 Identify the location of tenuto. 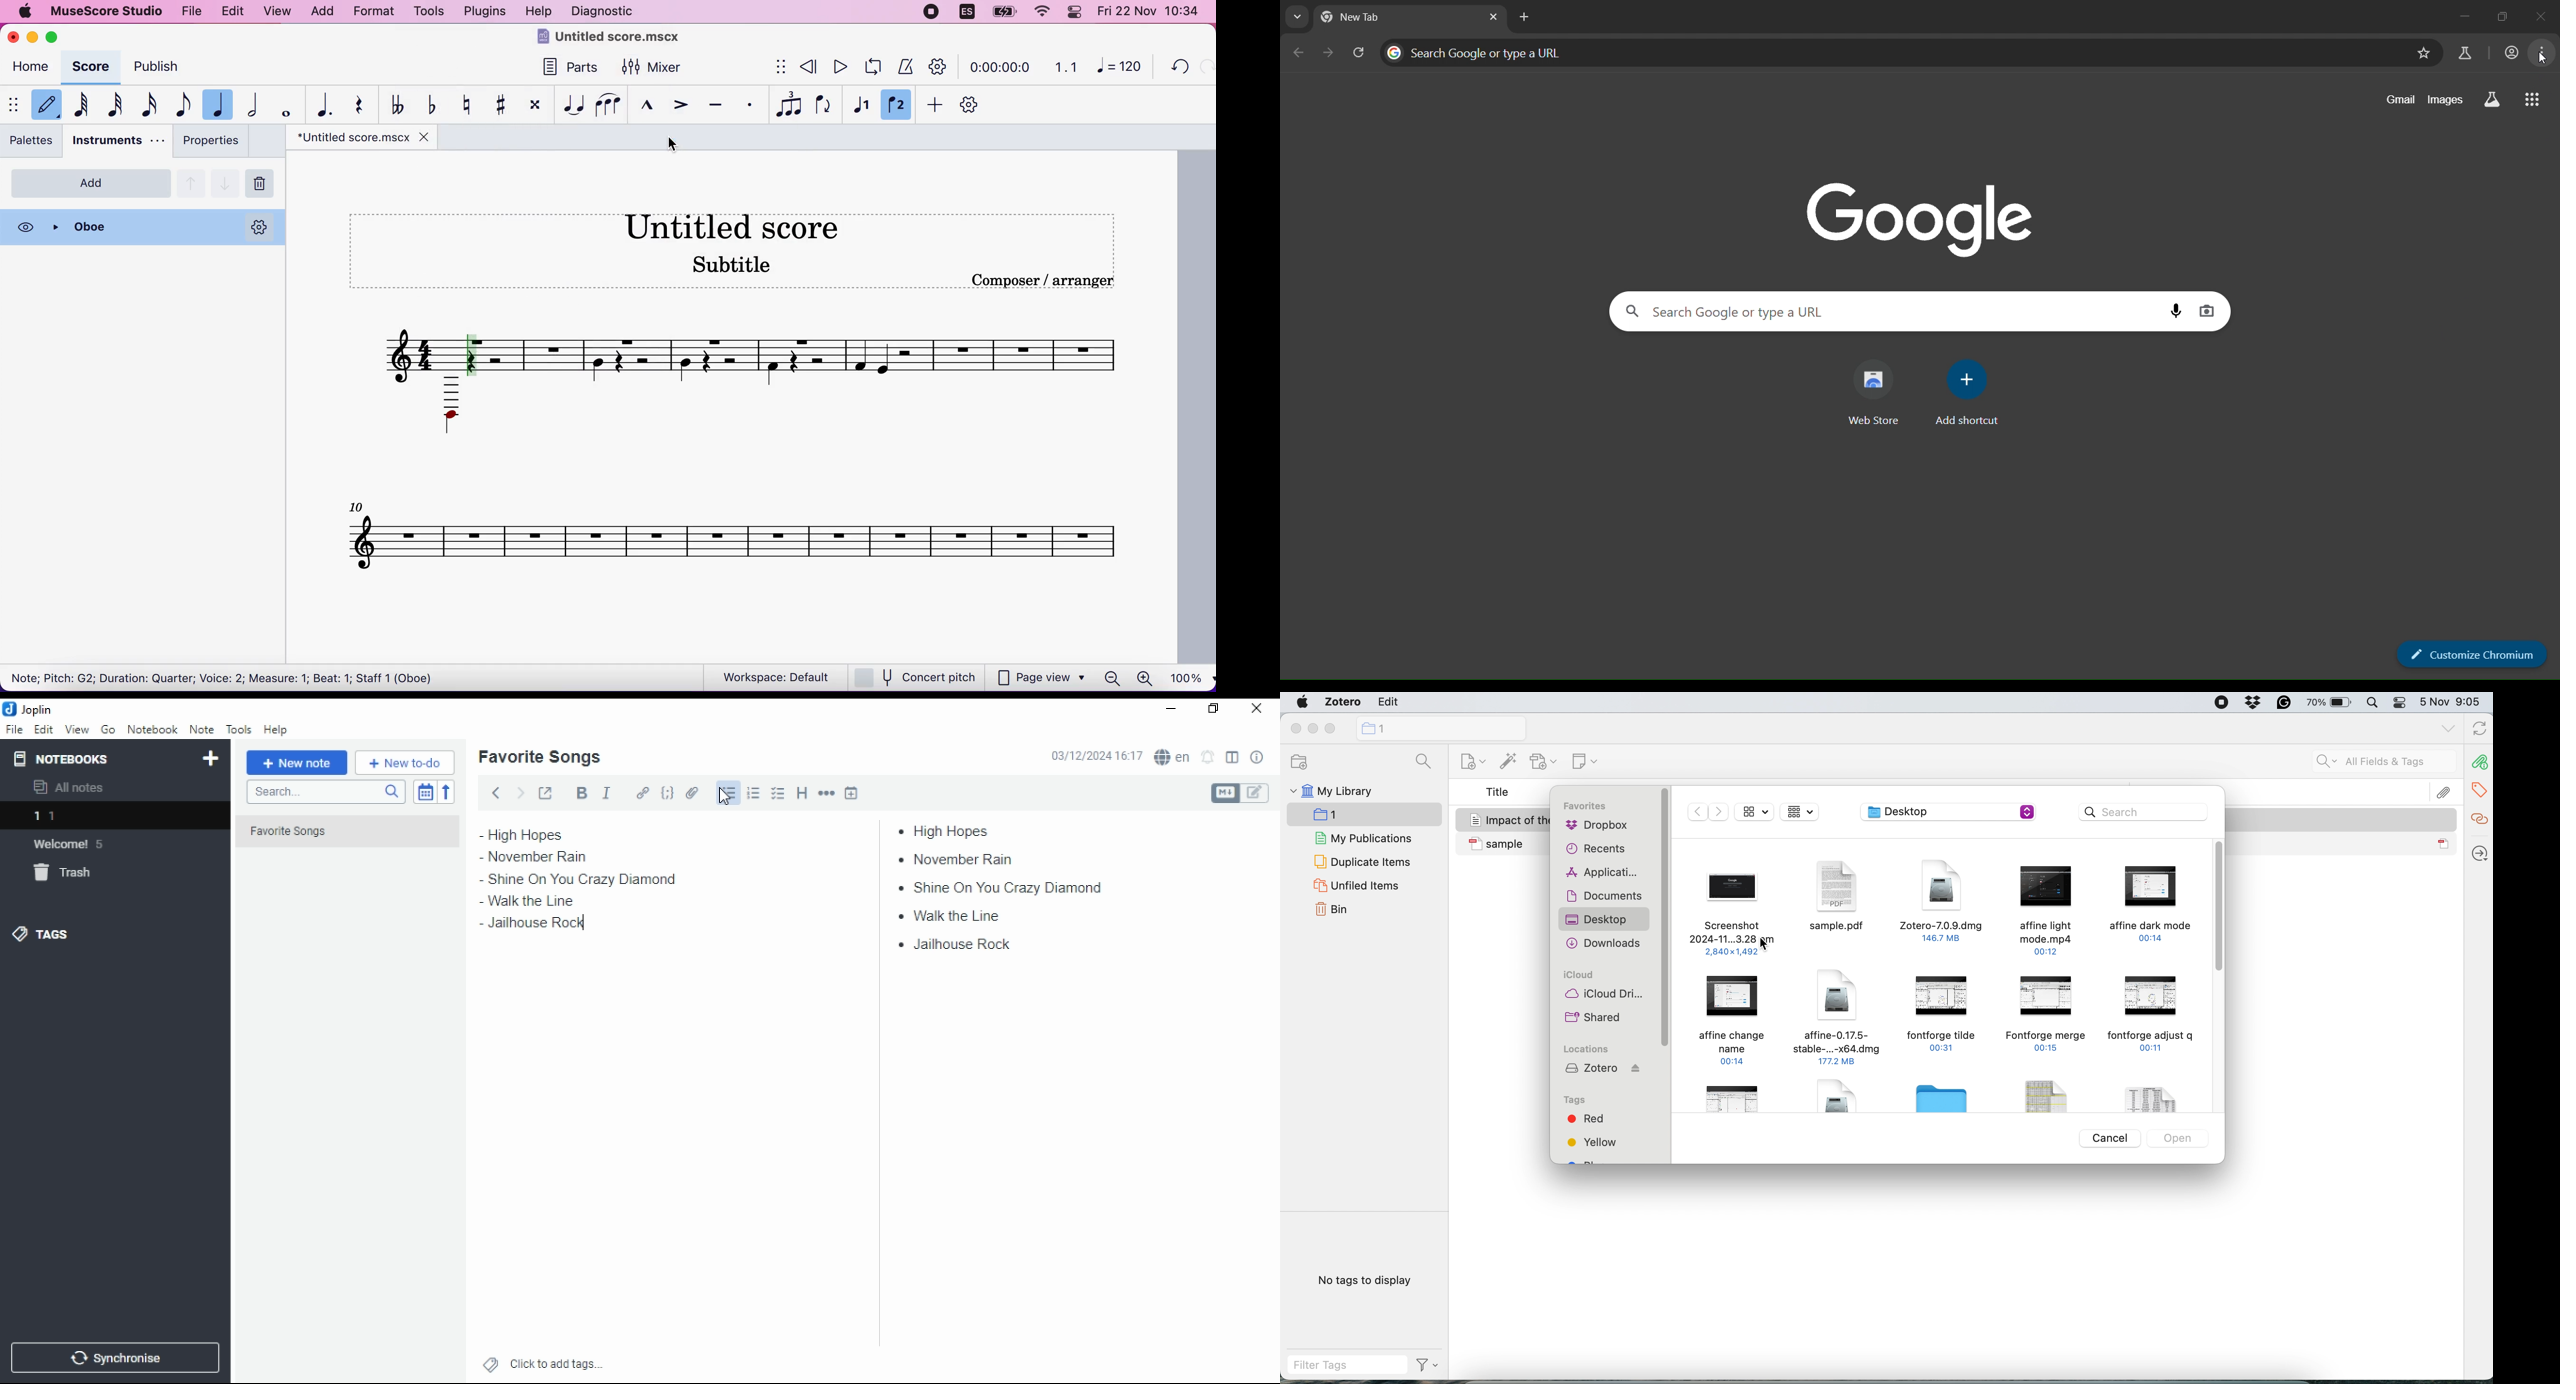
(716, 103).